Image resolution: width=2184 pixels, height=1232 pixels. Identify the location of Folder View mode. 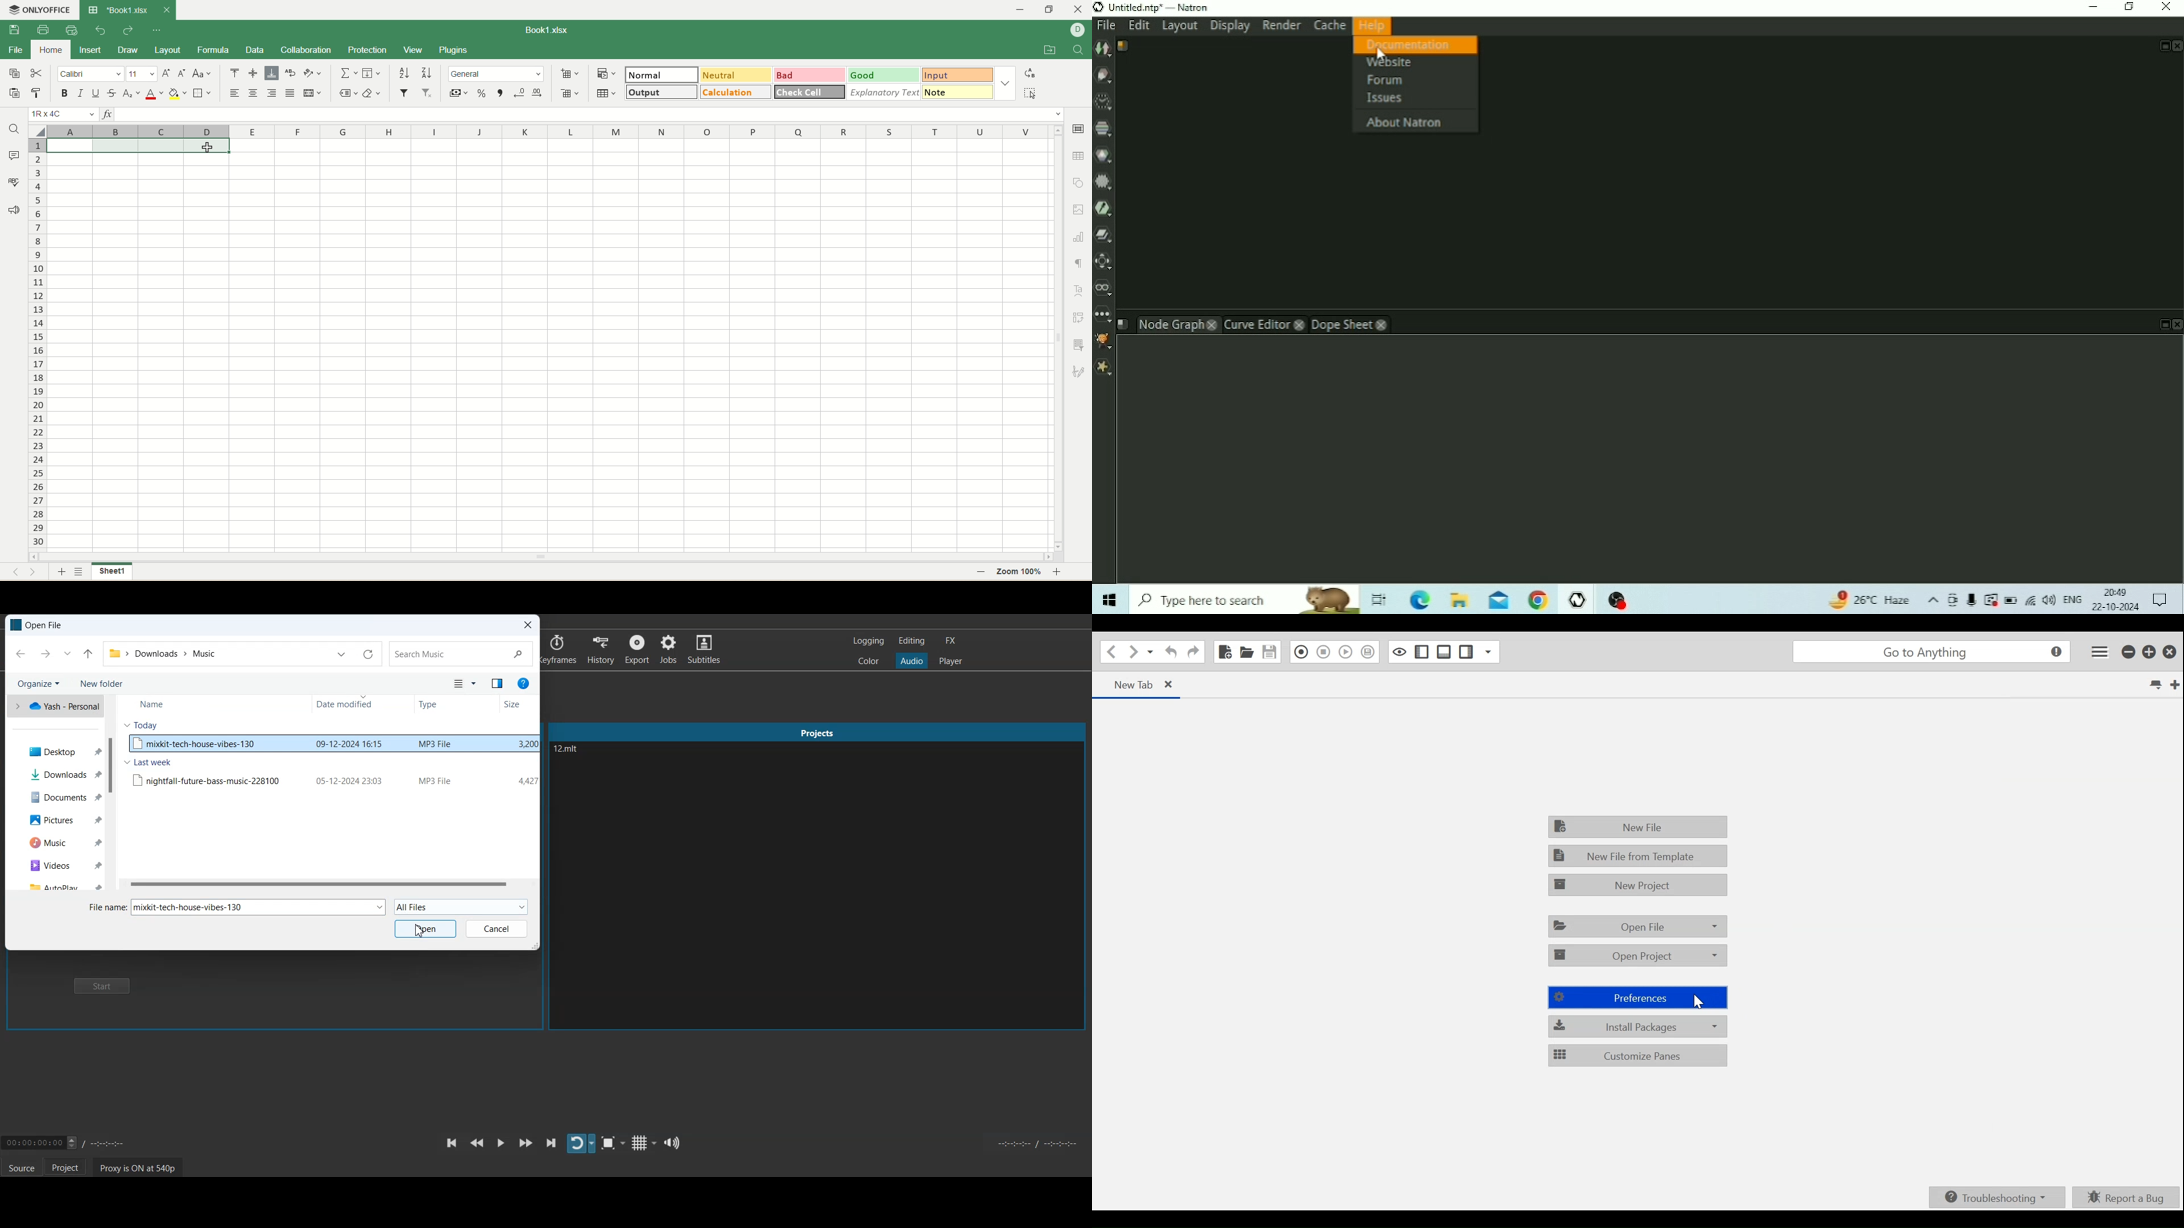
(464, 683).